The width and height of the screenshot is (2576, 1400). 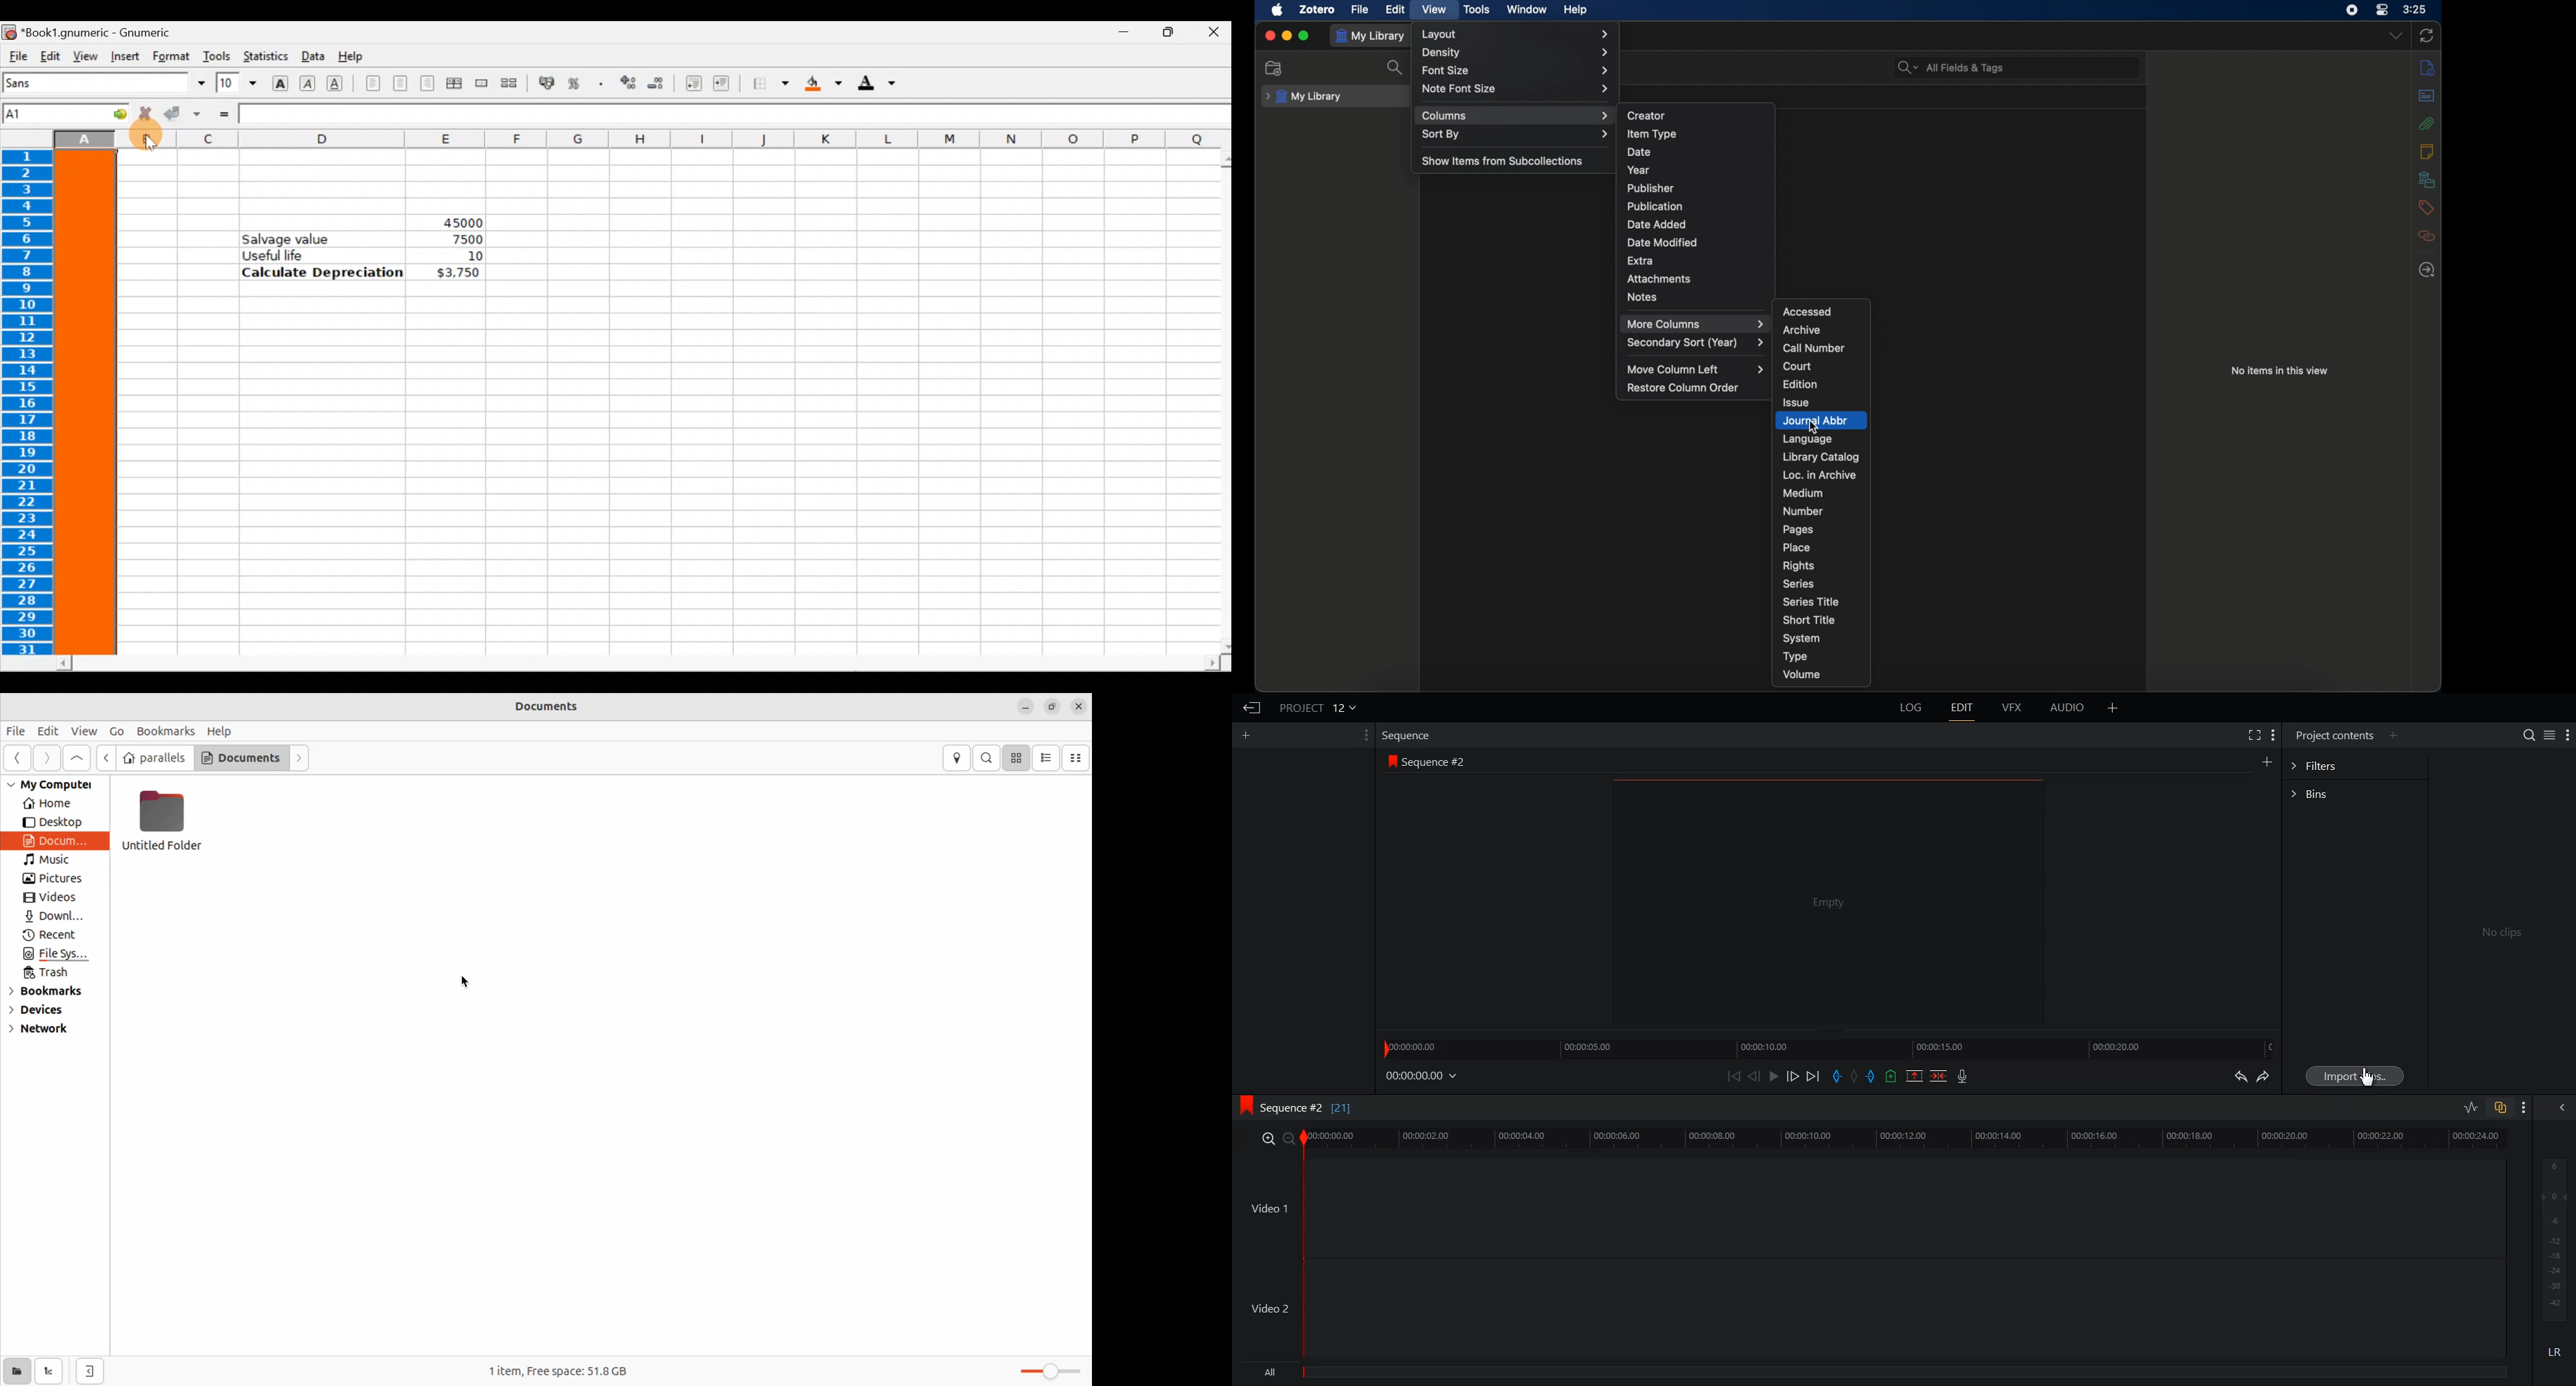 I want to click on no items in this view, so click(x=2280, y=370).